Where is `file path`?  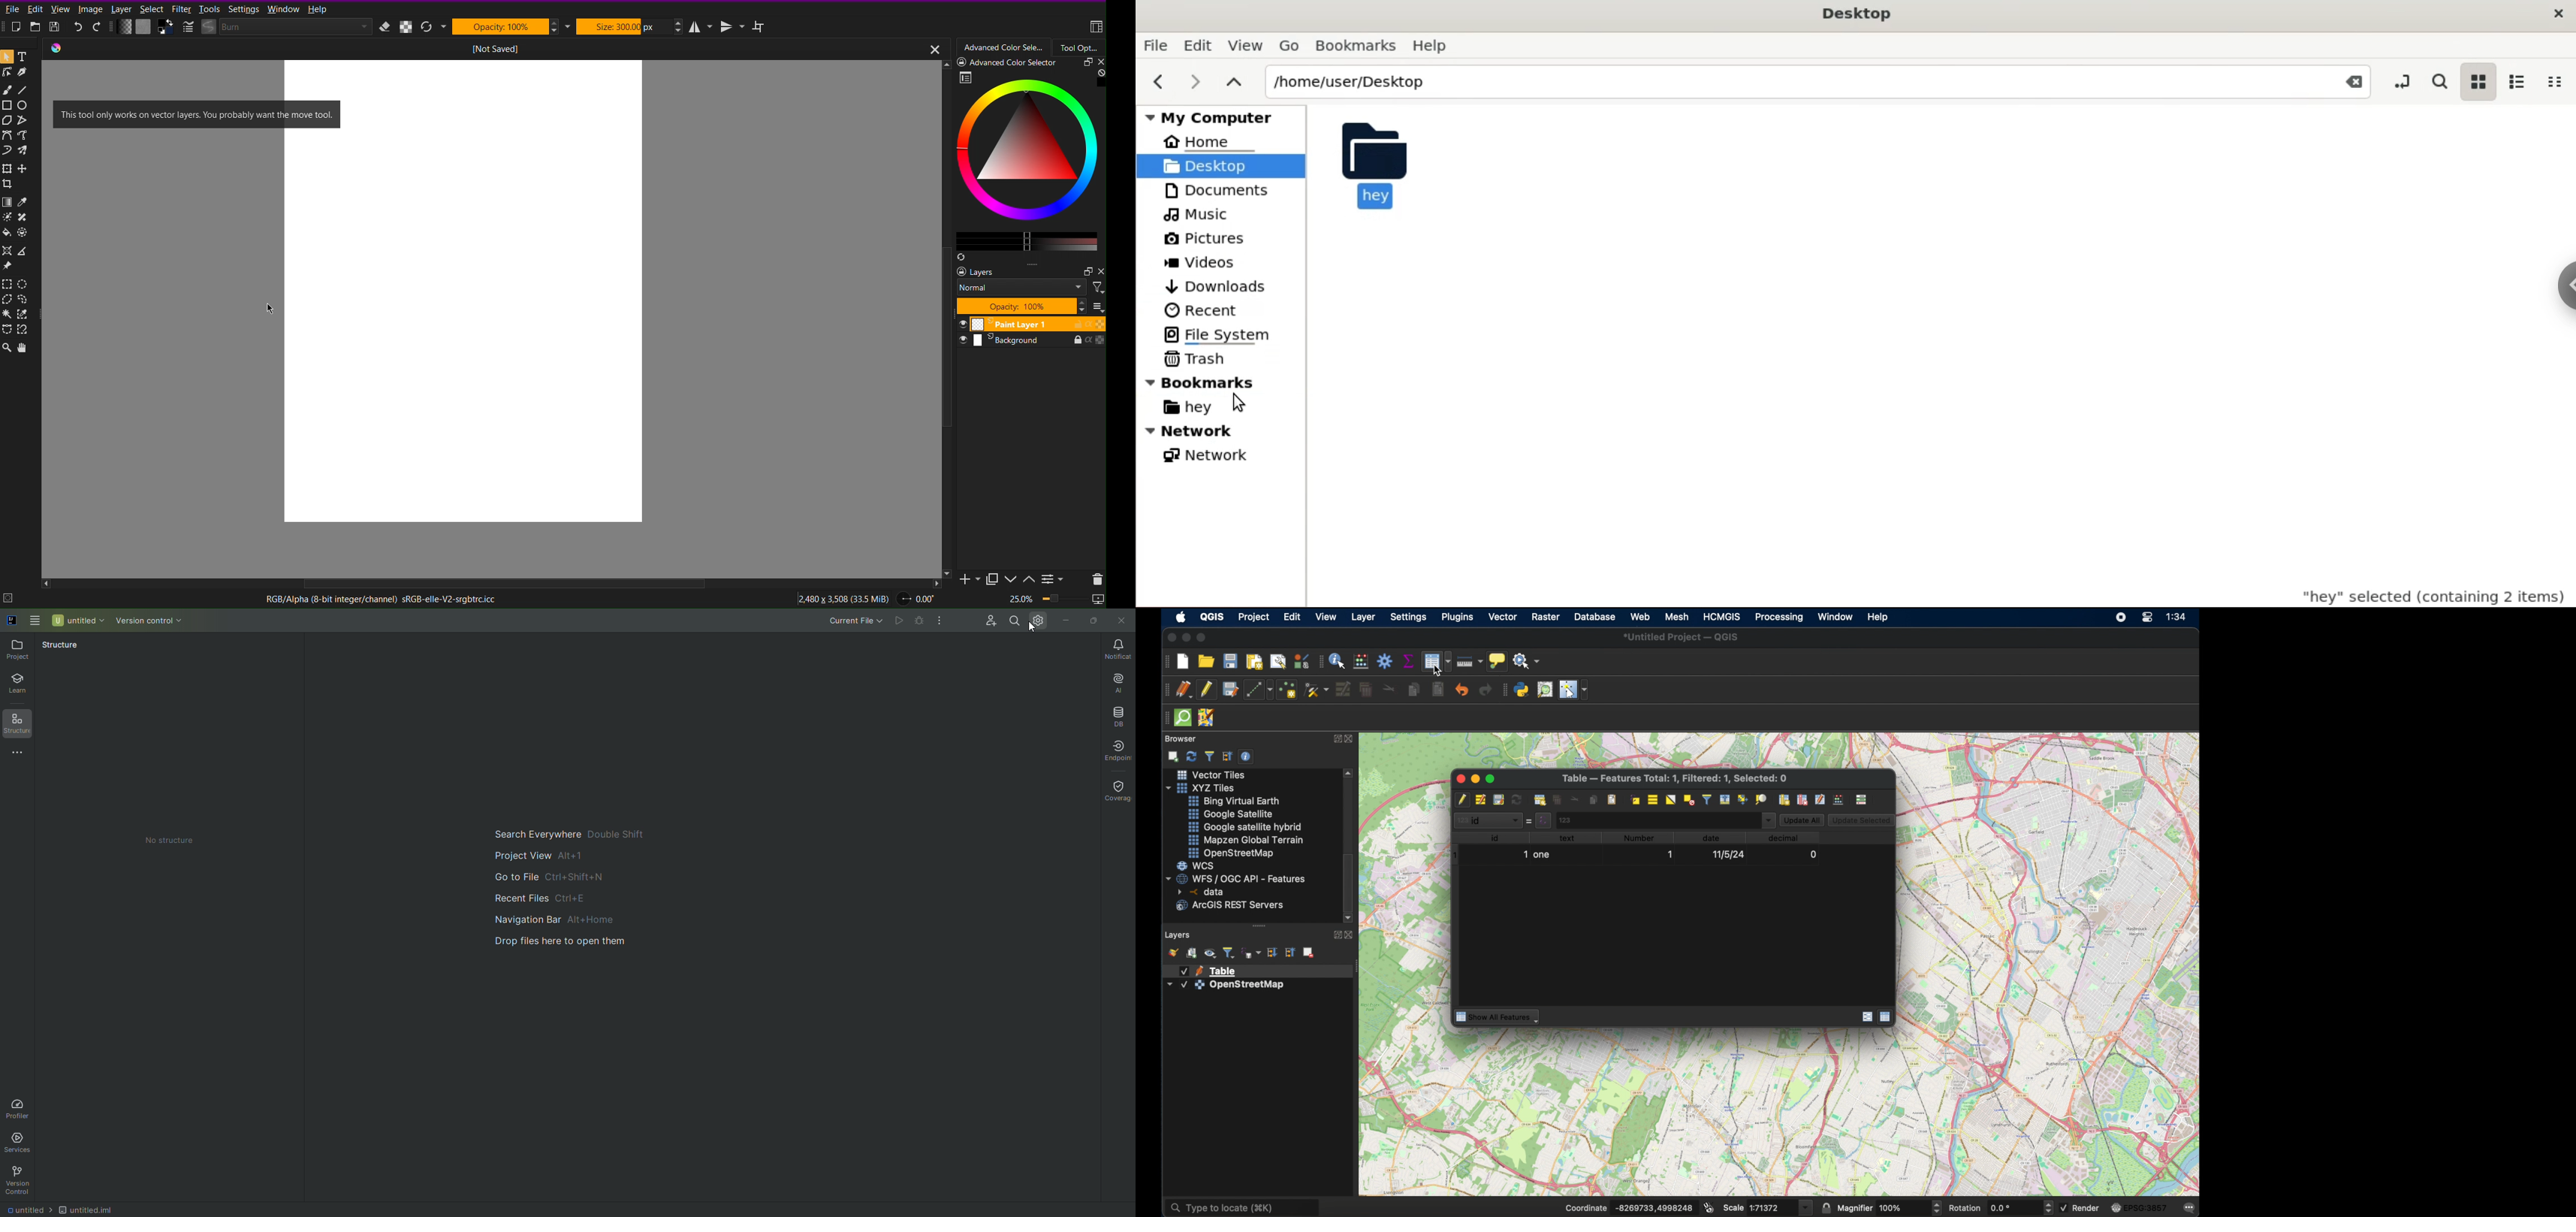
file path is located at coordinates (60, 1210).